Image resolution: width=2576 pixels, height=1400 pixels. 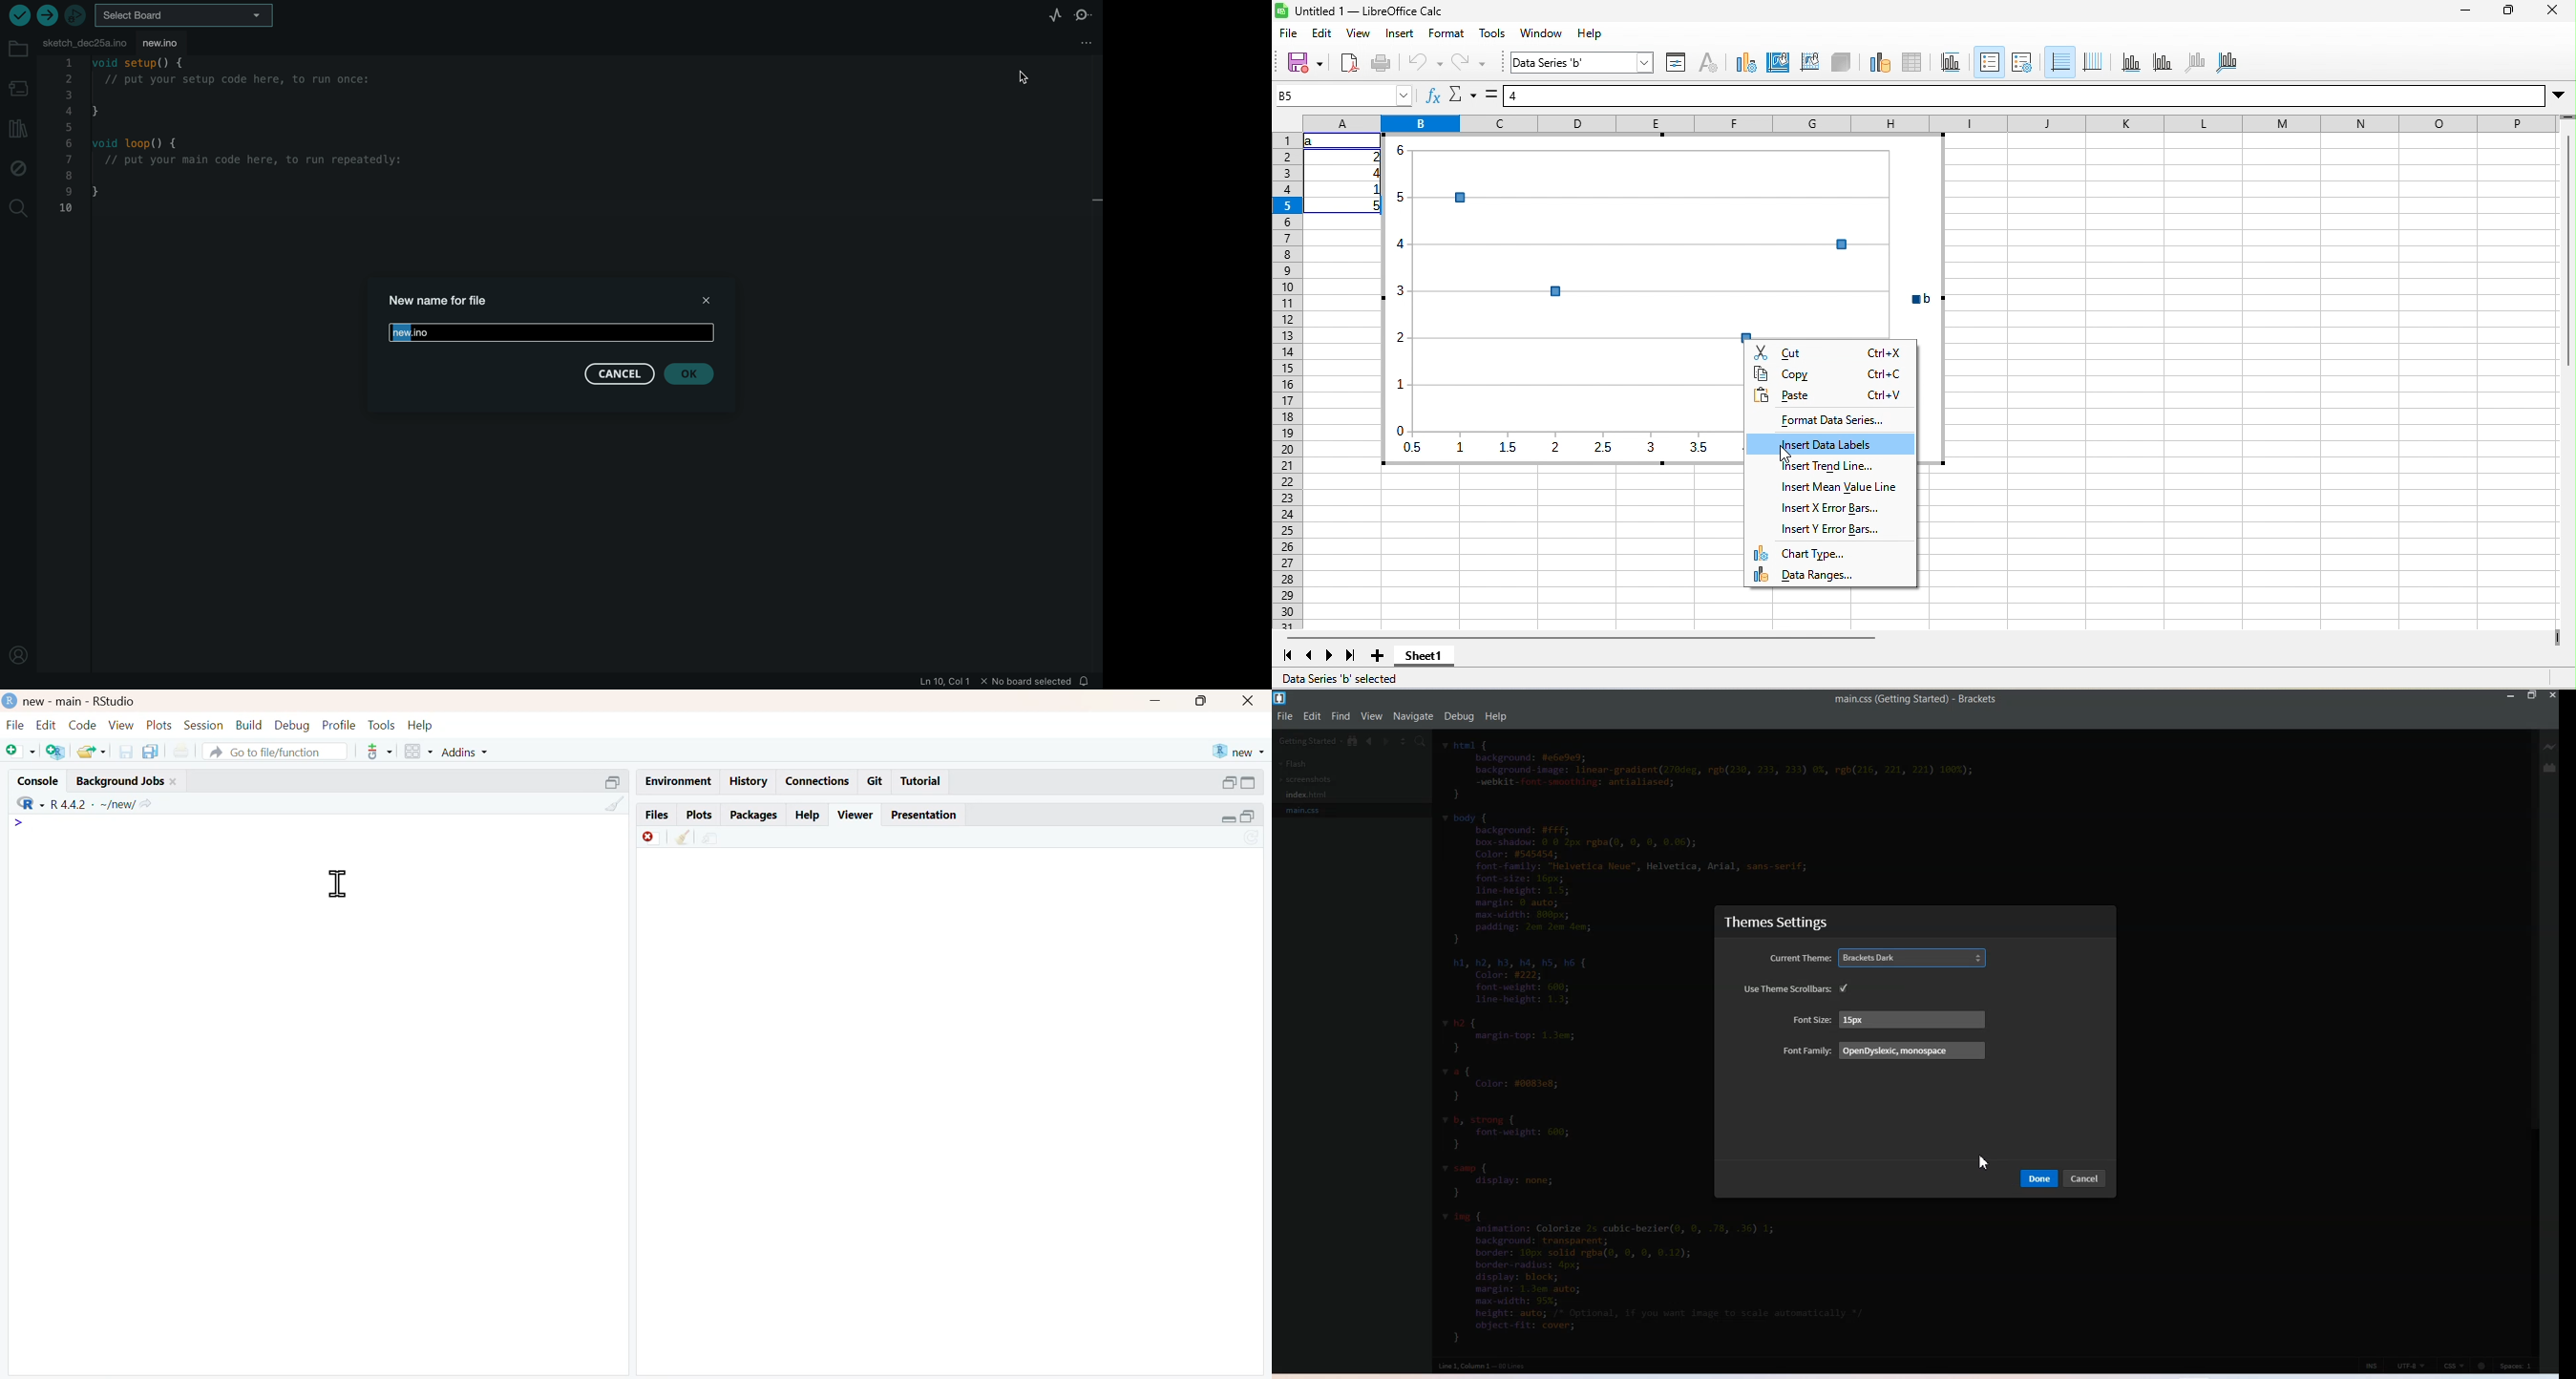 What do you see at coordinates (1378, 655) in the screenshot?
I see `add sheet` at bounding box center [1378, 655].